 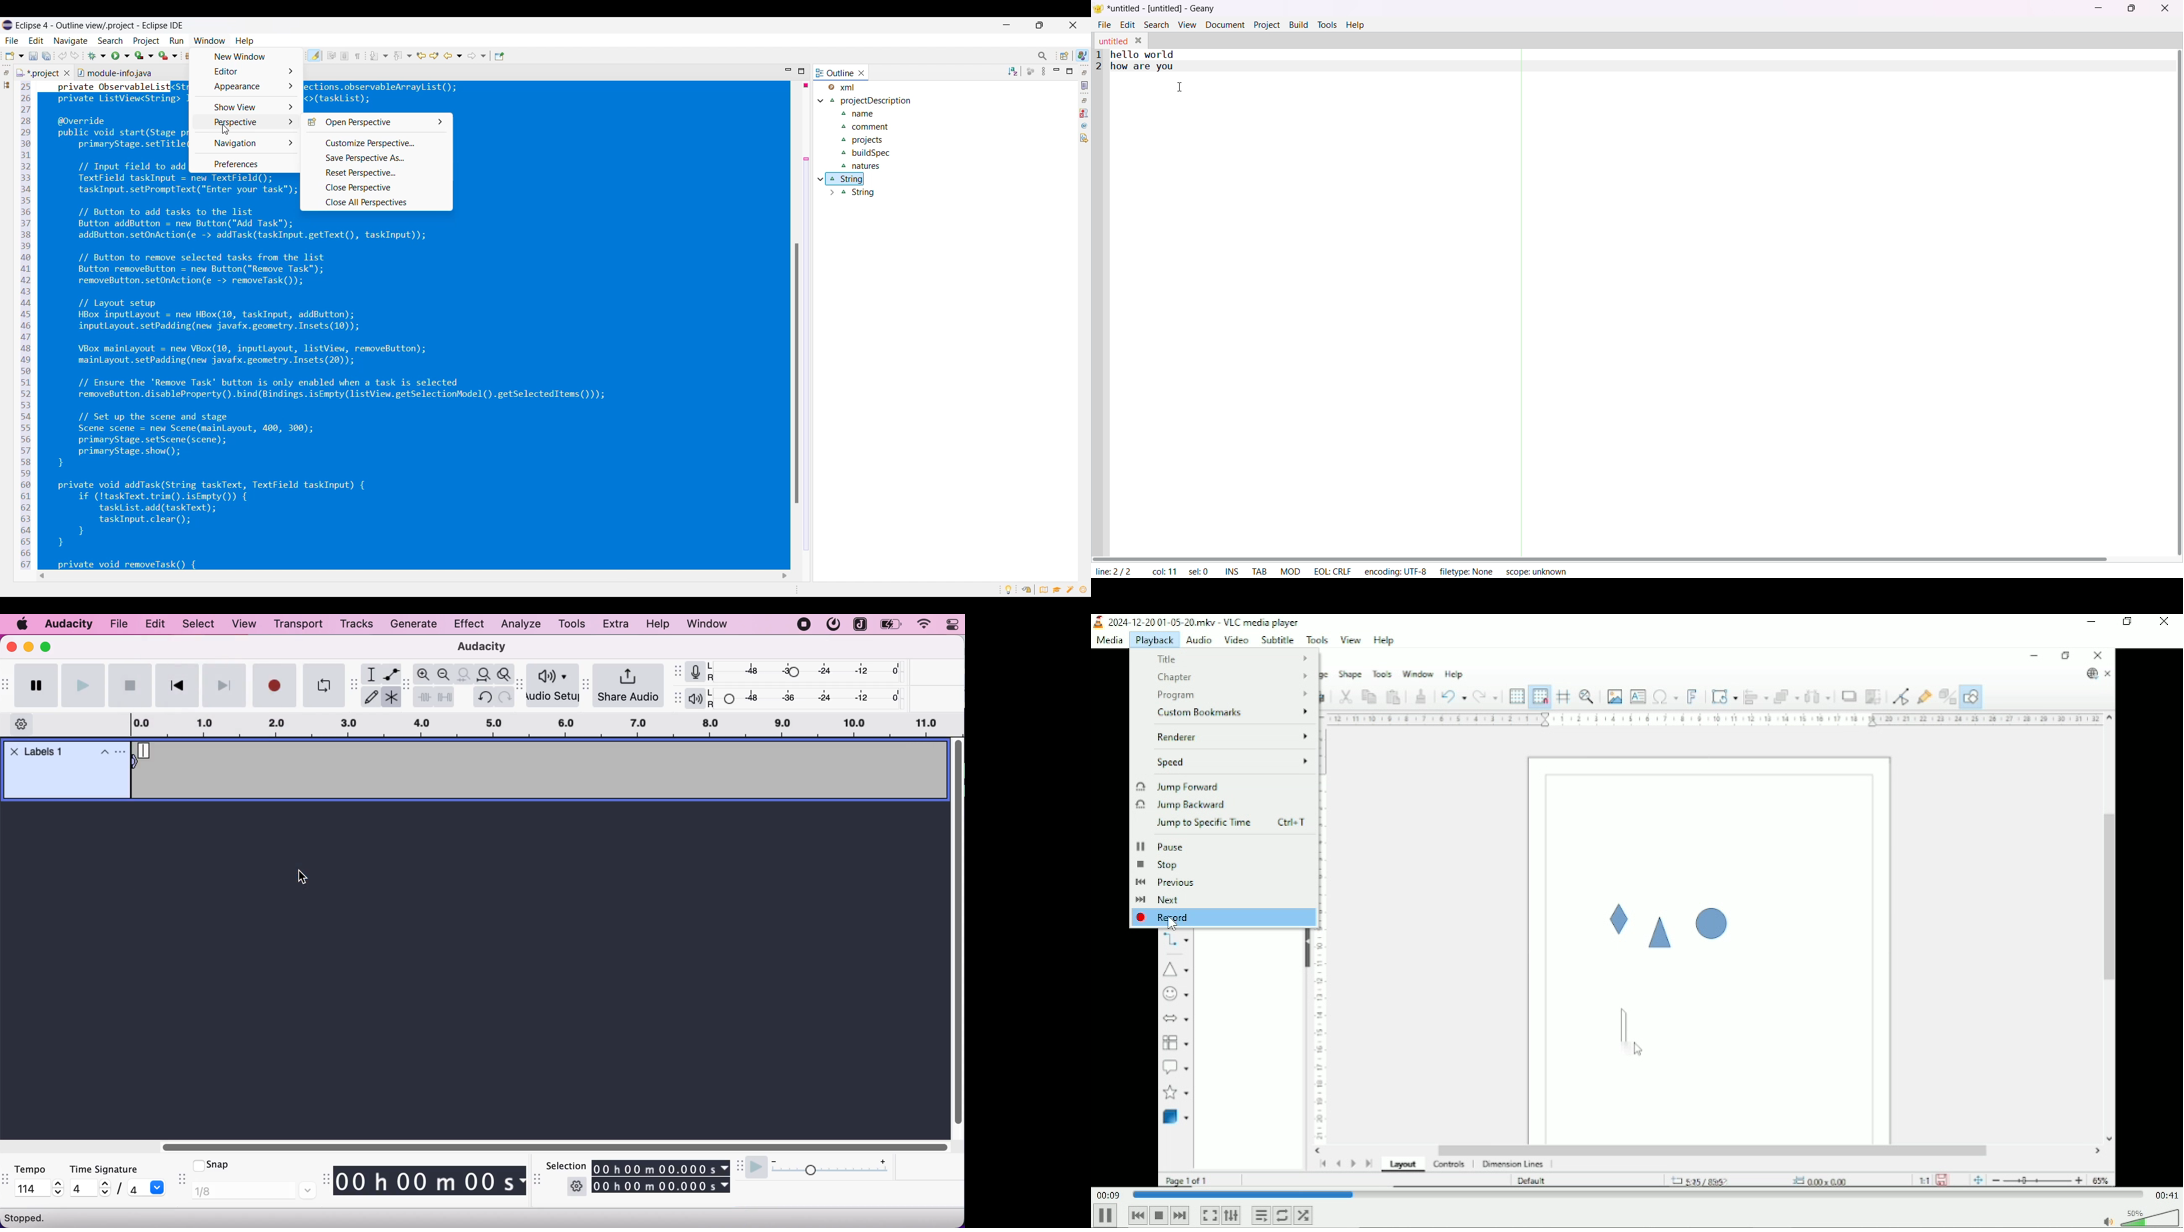 What do you see at coordinates (121, 753) in the screenshot?
I see `Settings` at bounding box center [121, 753].